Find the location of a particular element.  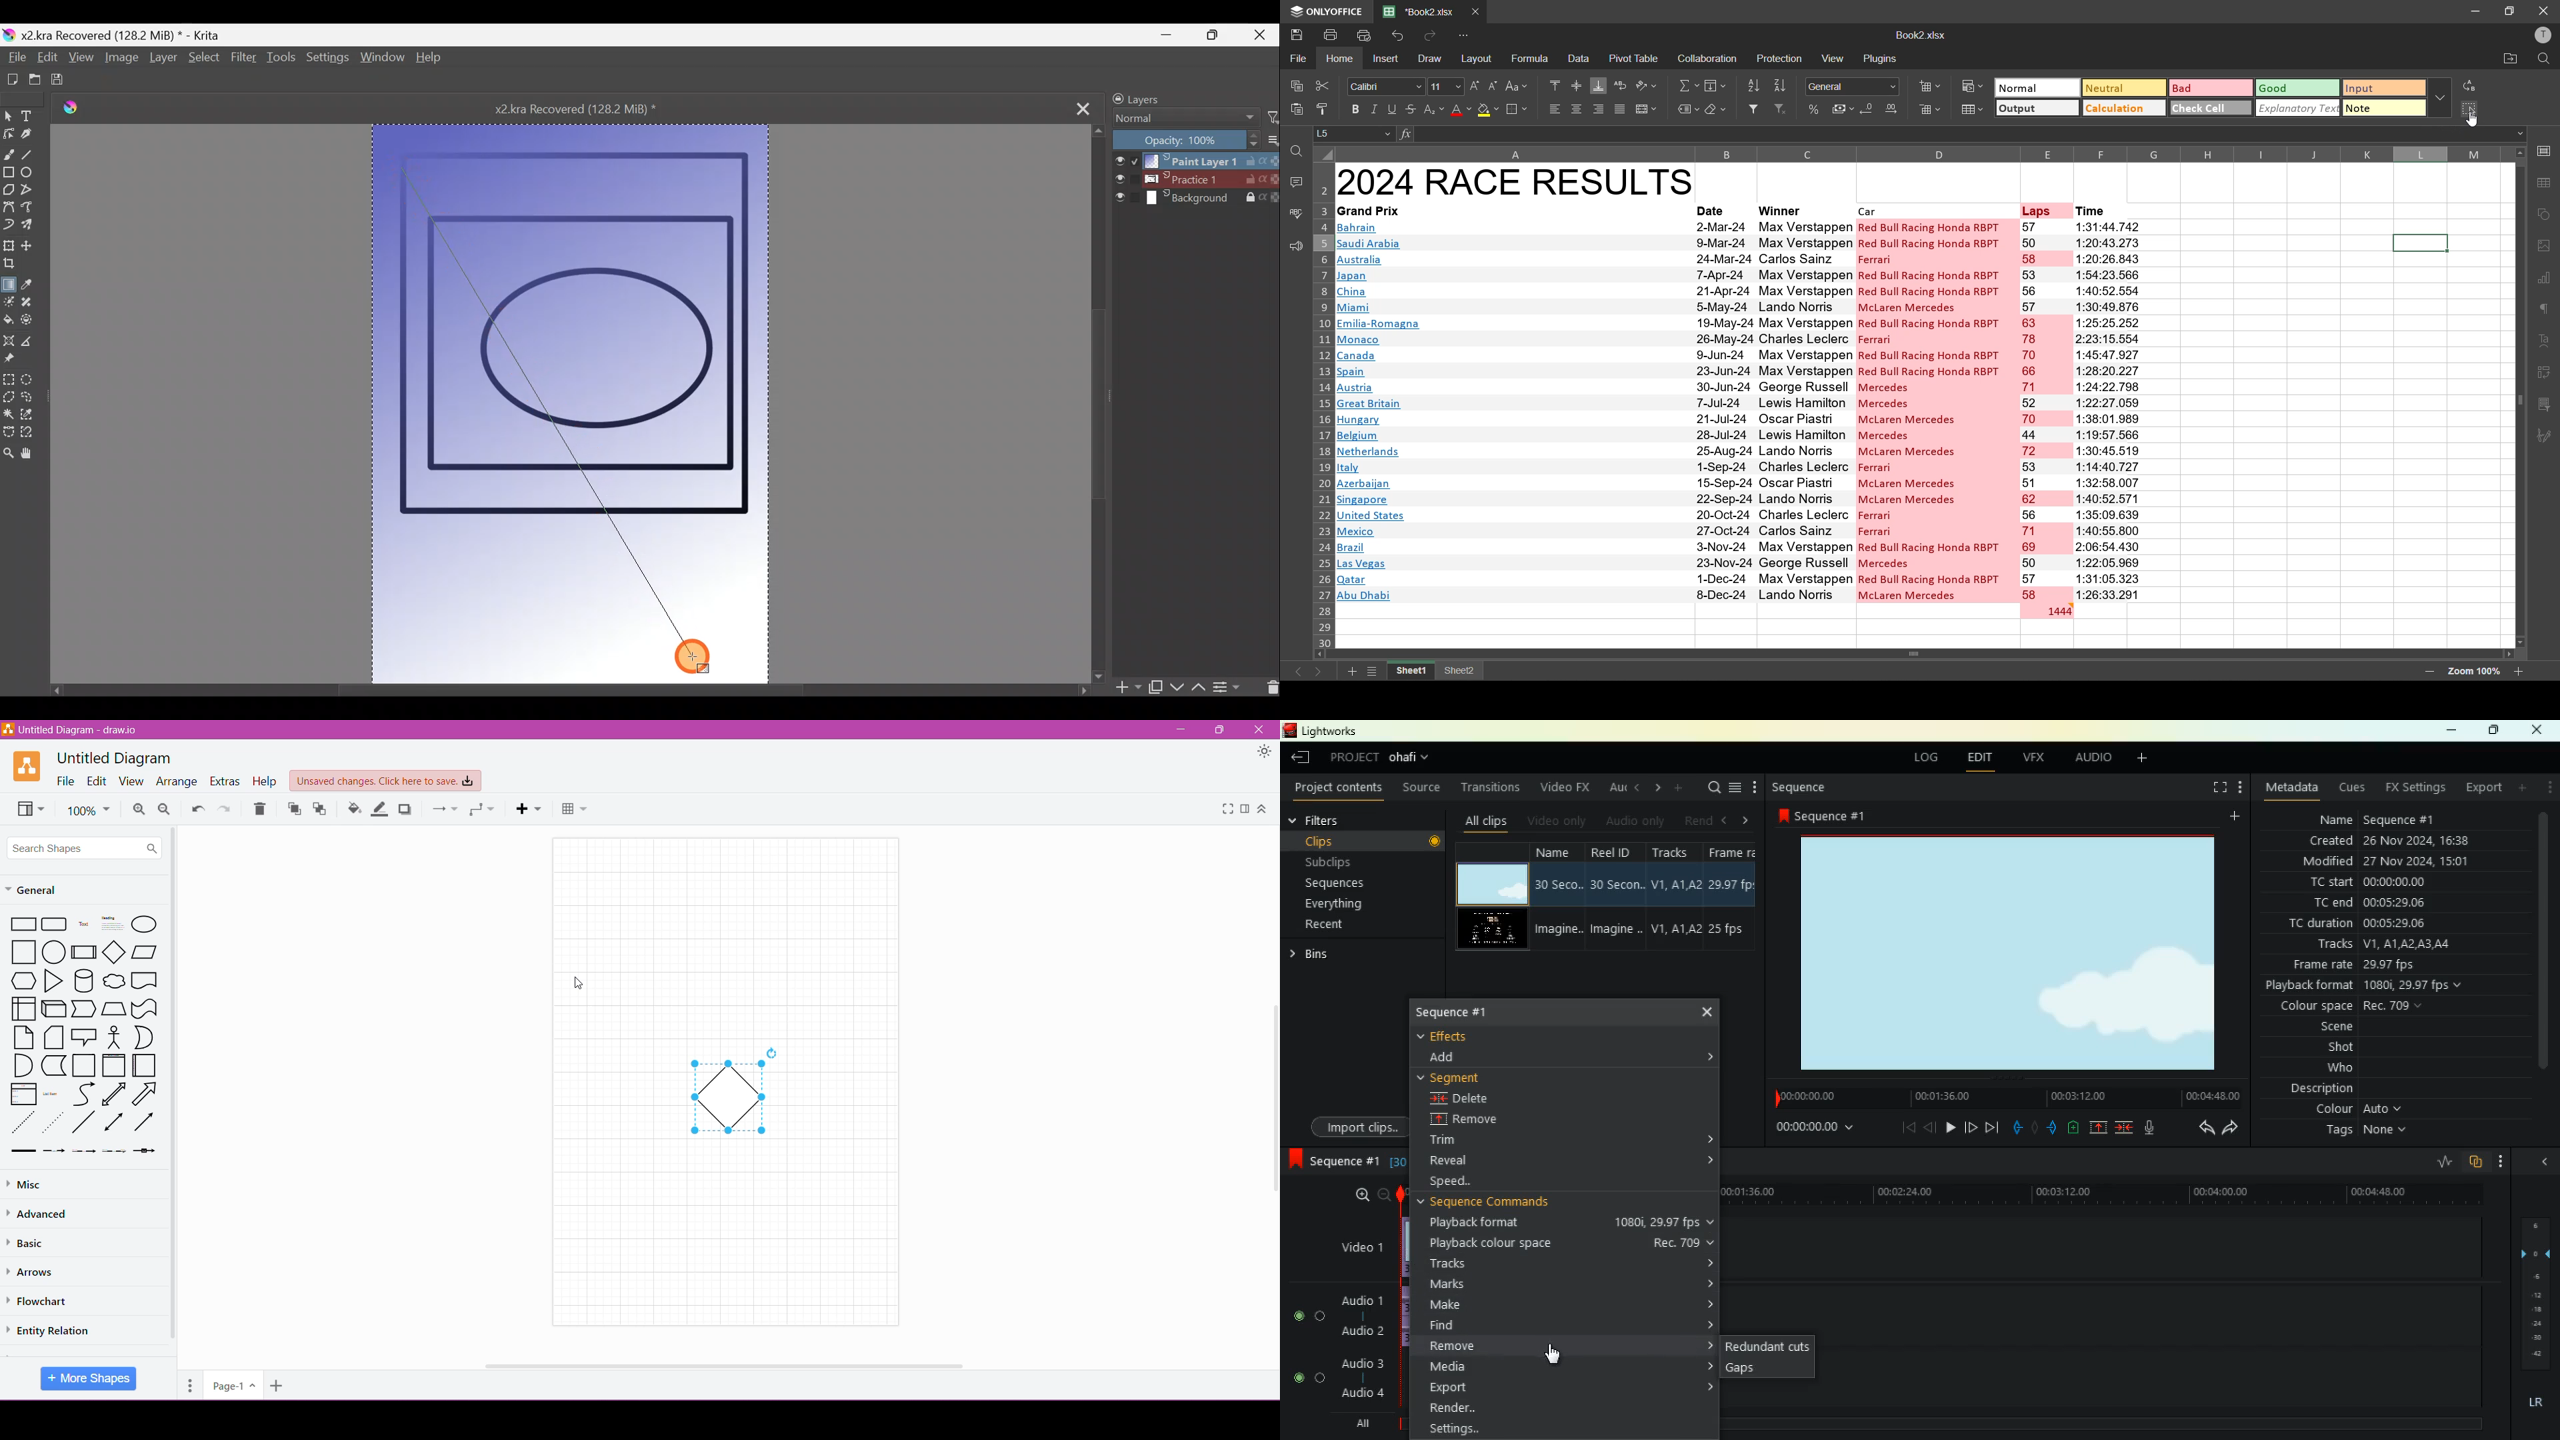

data in the sheet is located at coordinates (1771, 396).